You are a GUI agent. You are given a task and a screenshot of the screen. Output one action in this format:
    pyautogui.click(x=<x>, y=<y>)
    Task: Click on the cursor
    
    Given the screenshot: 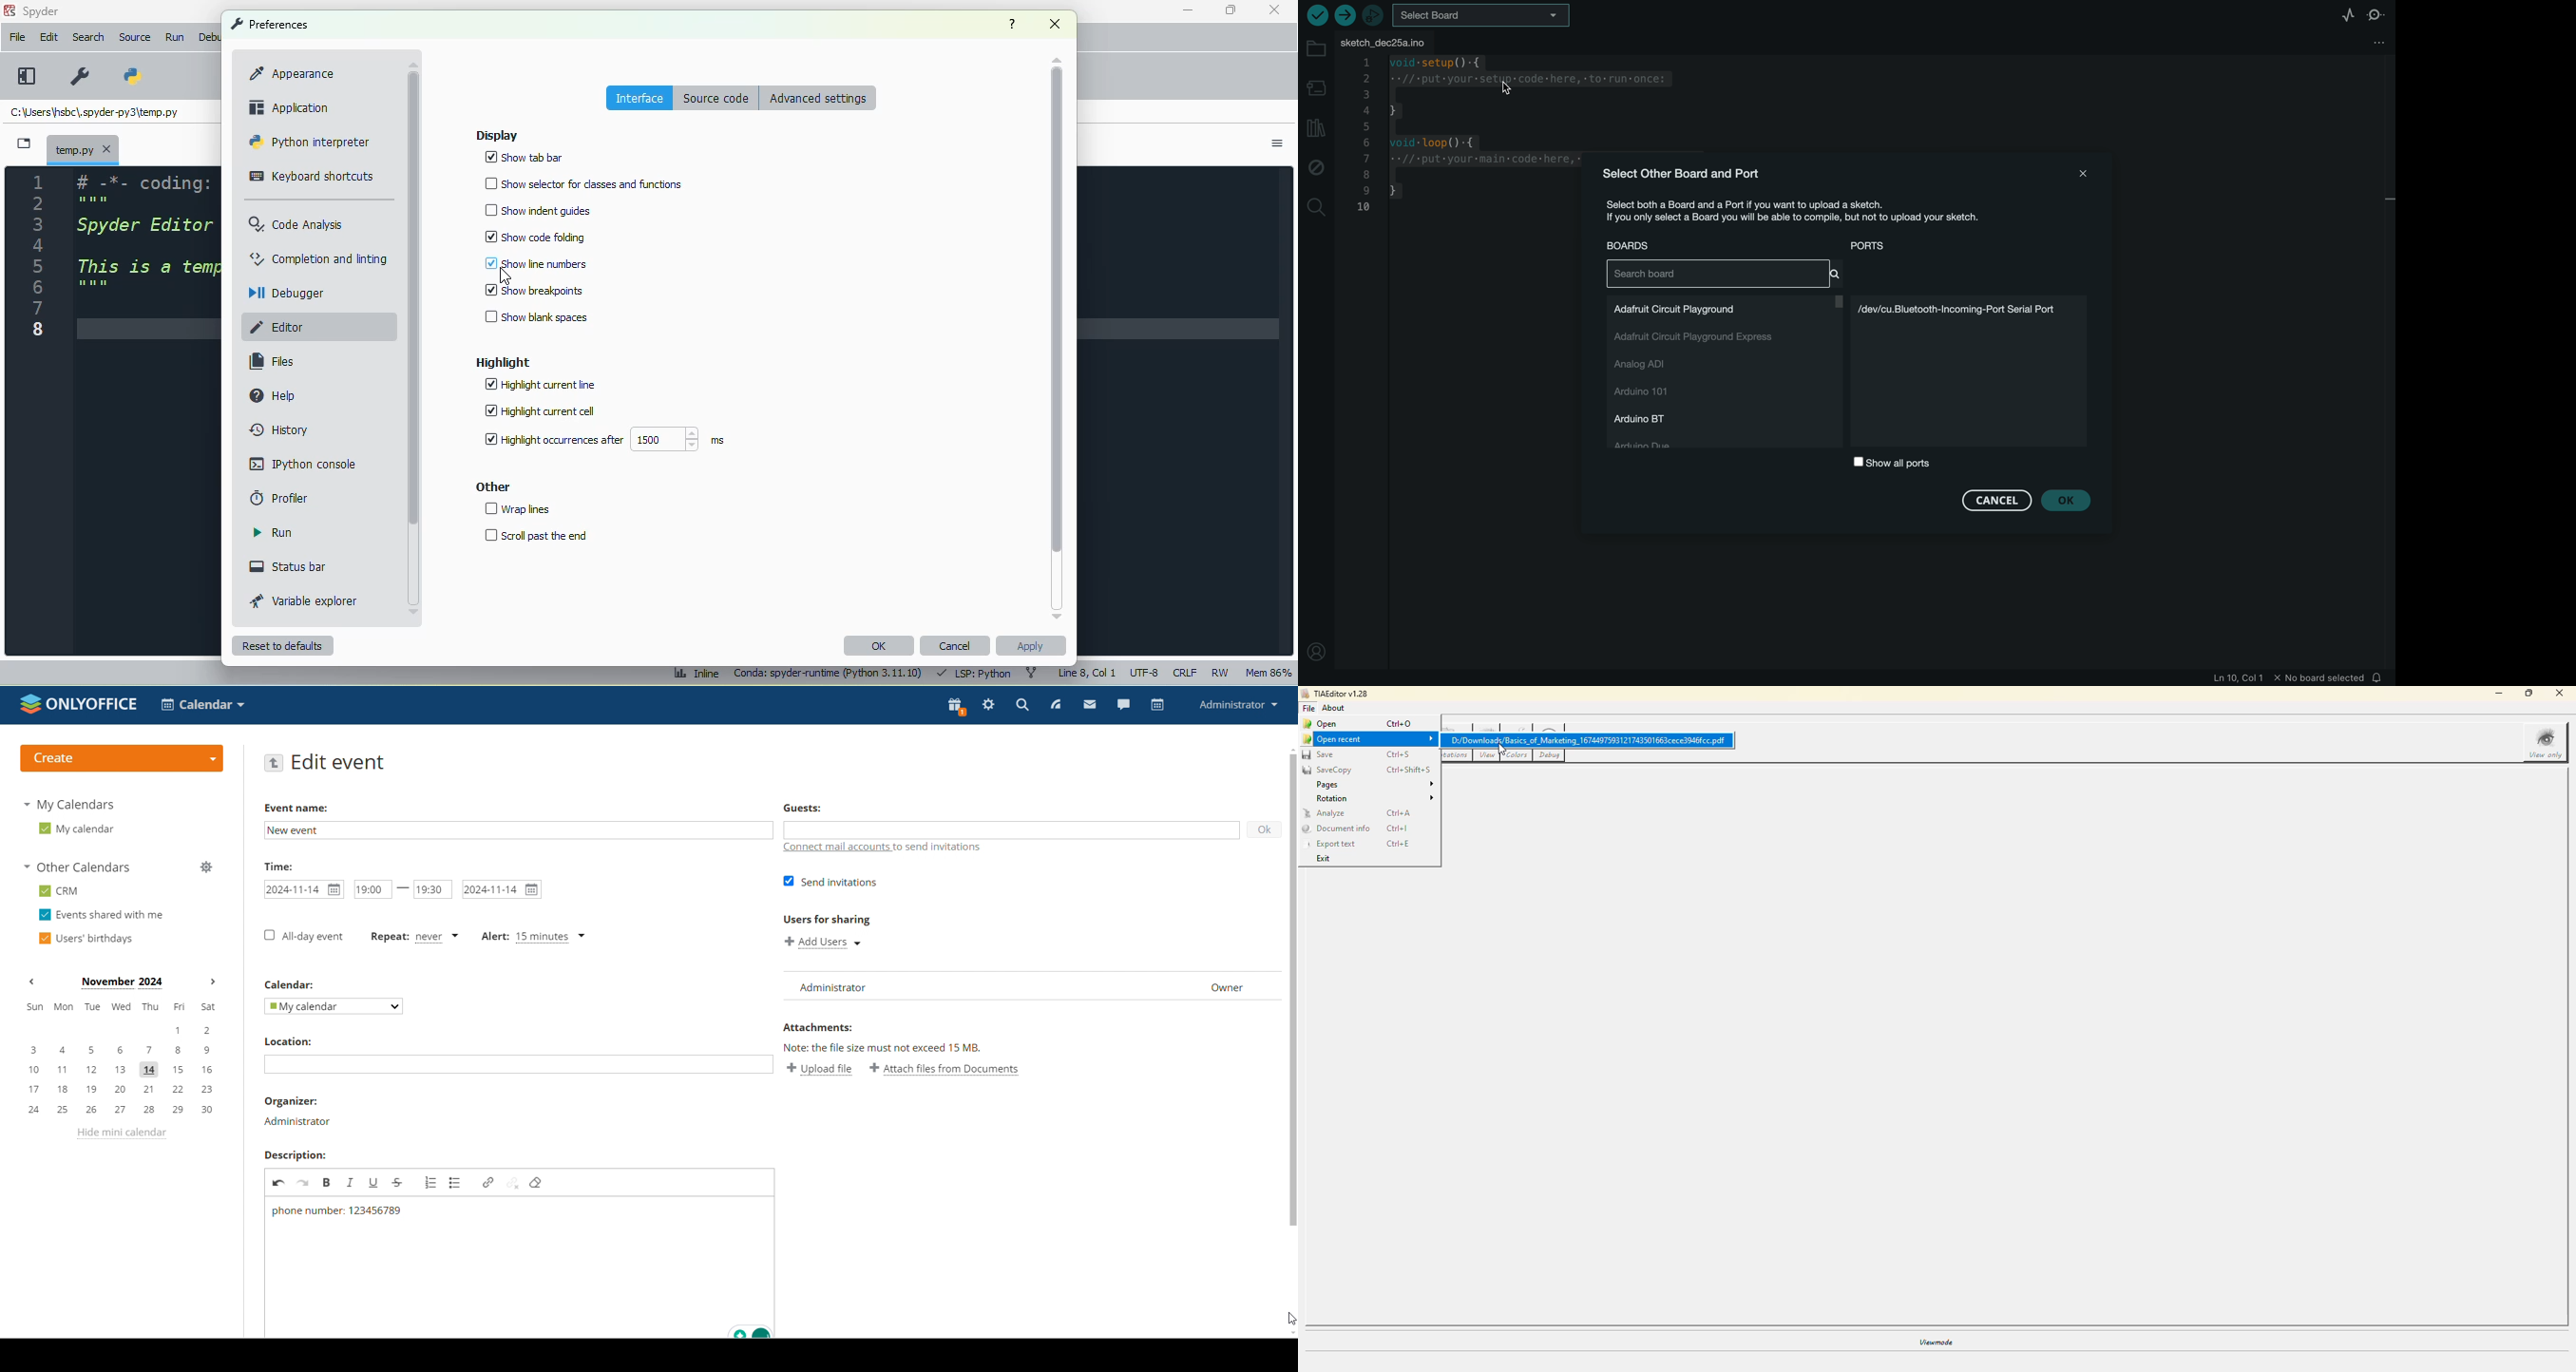 What is the action you would take?
    pyautogui.click(x=506, y=276)
    